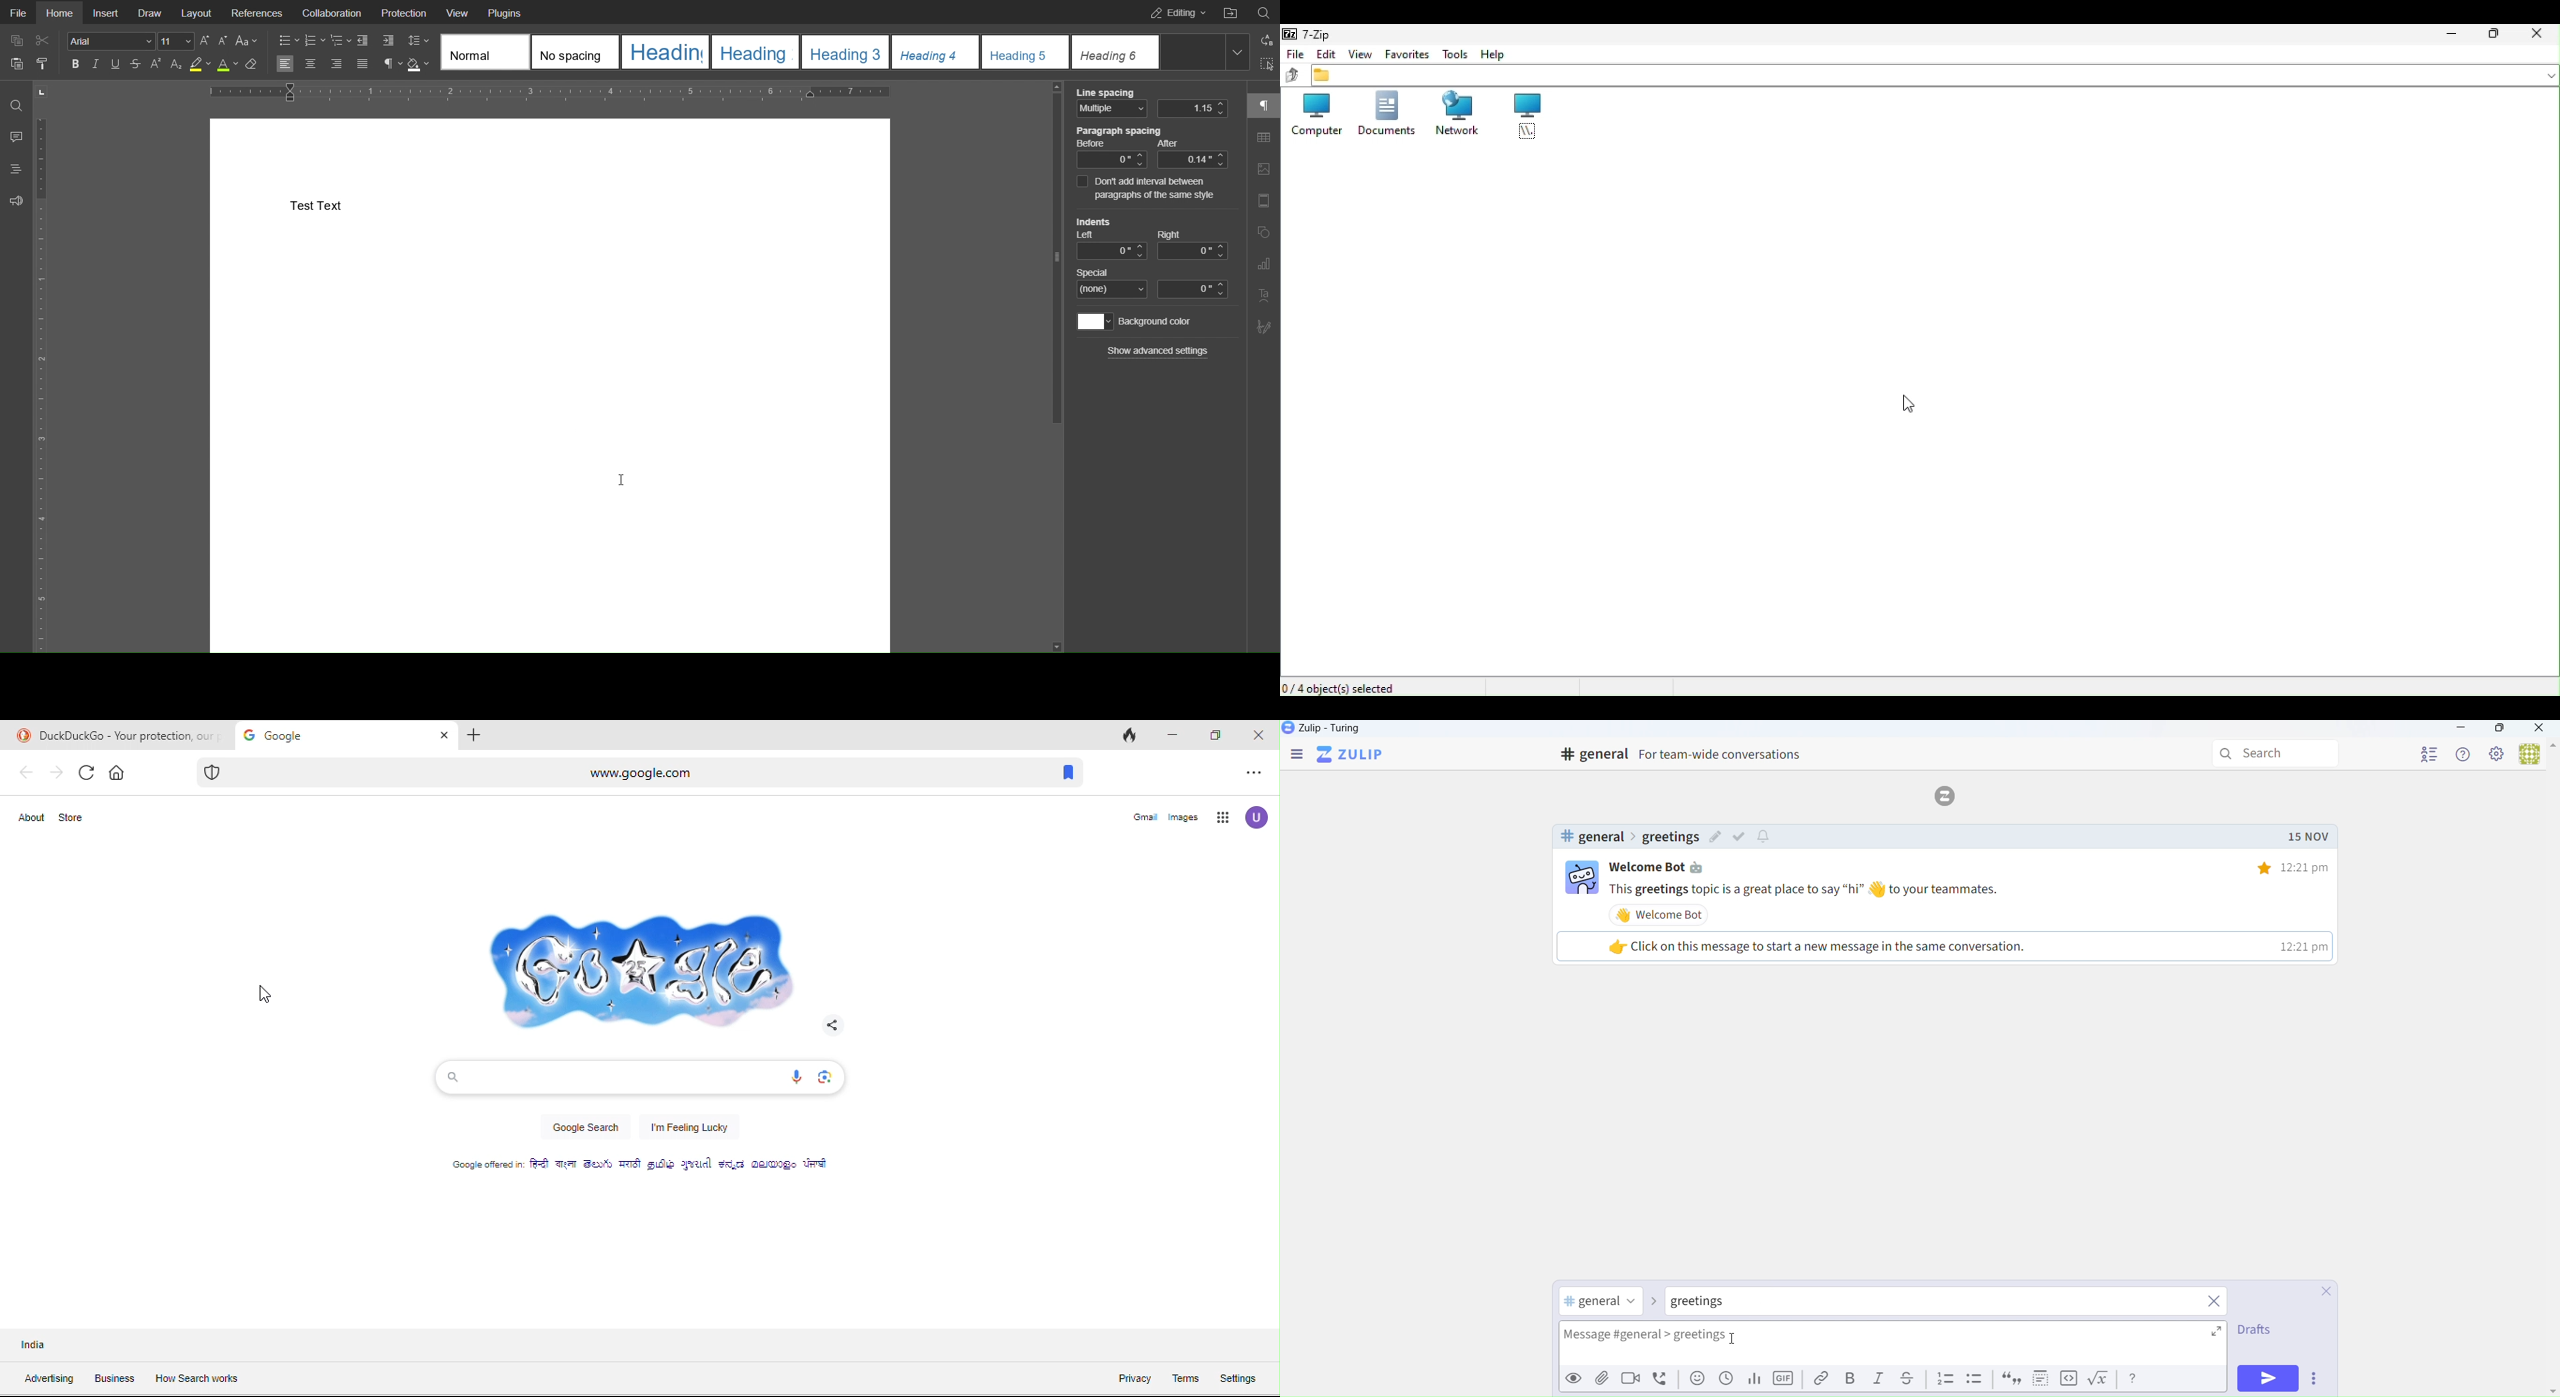 The width and height of the screenshot is (2576, 1400). I want to click on File address bar, so click(1935, 76).